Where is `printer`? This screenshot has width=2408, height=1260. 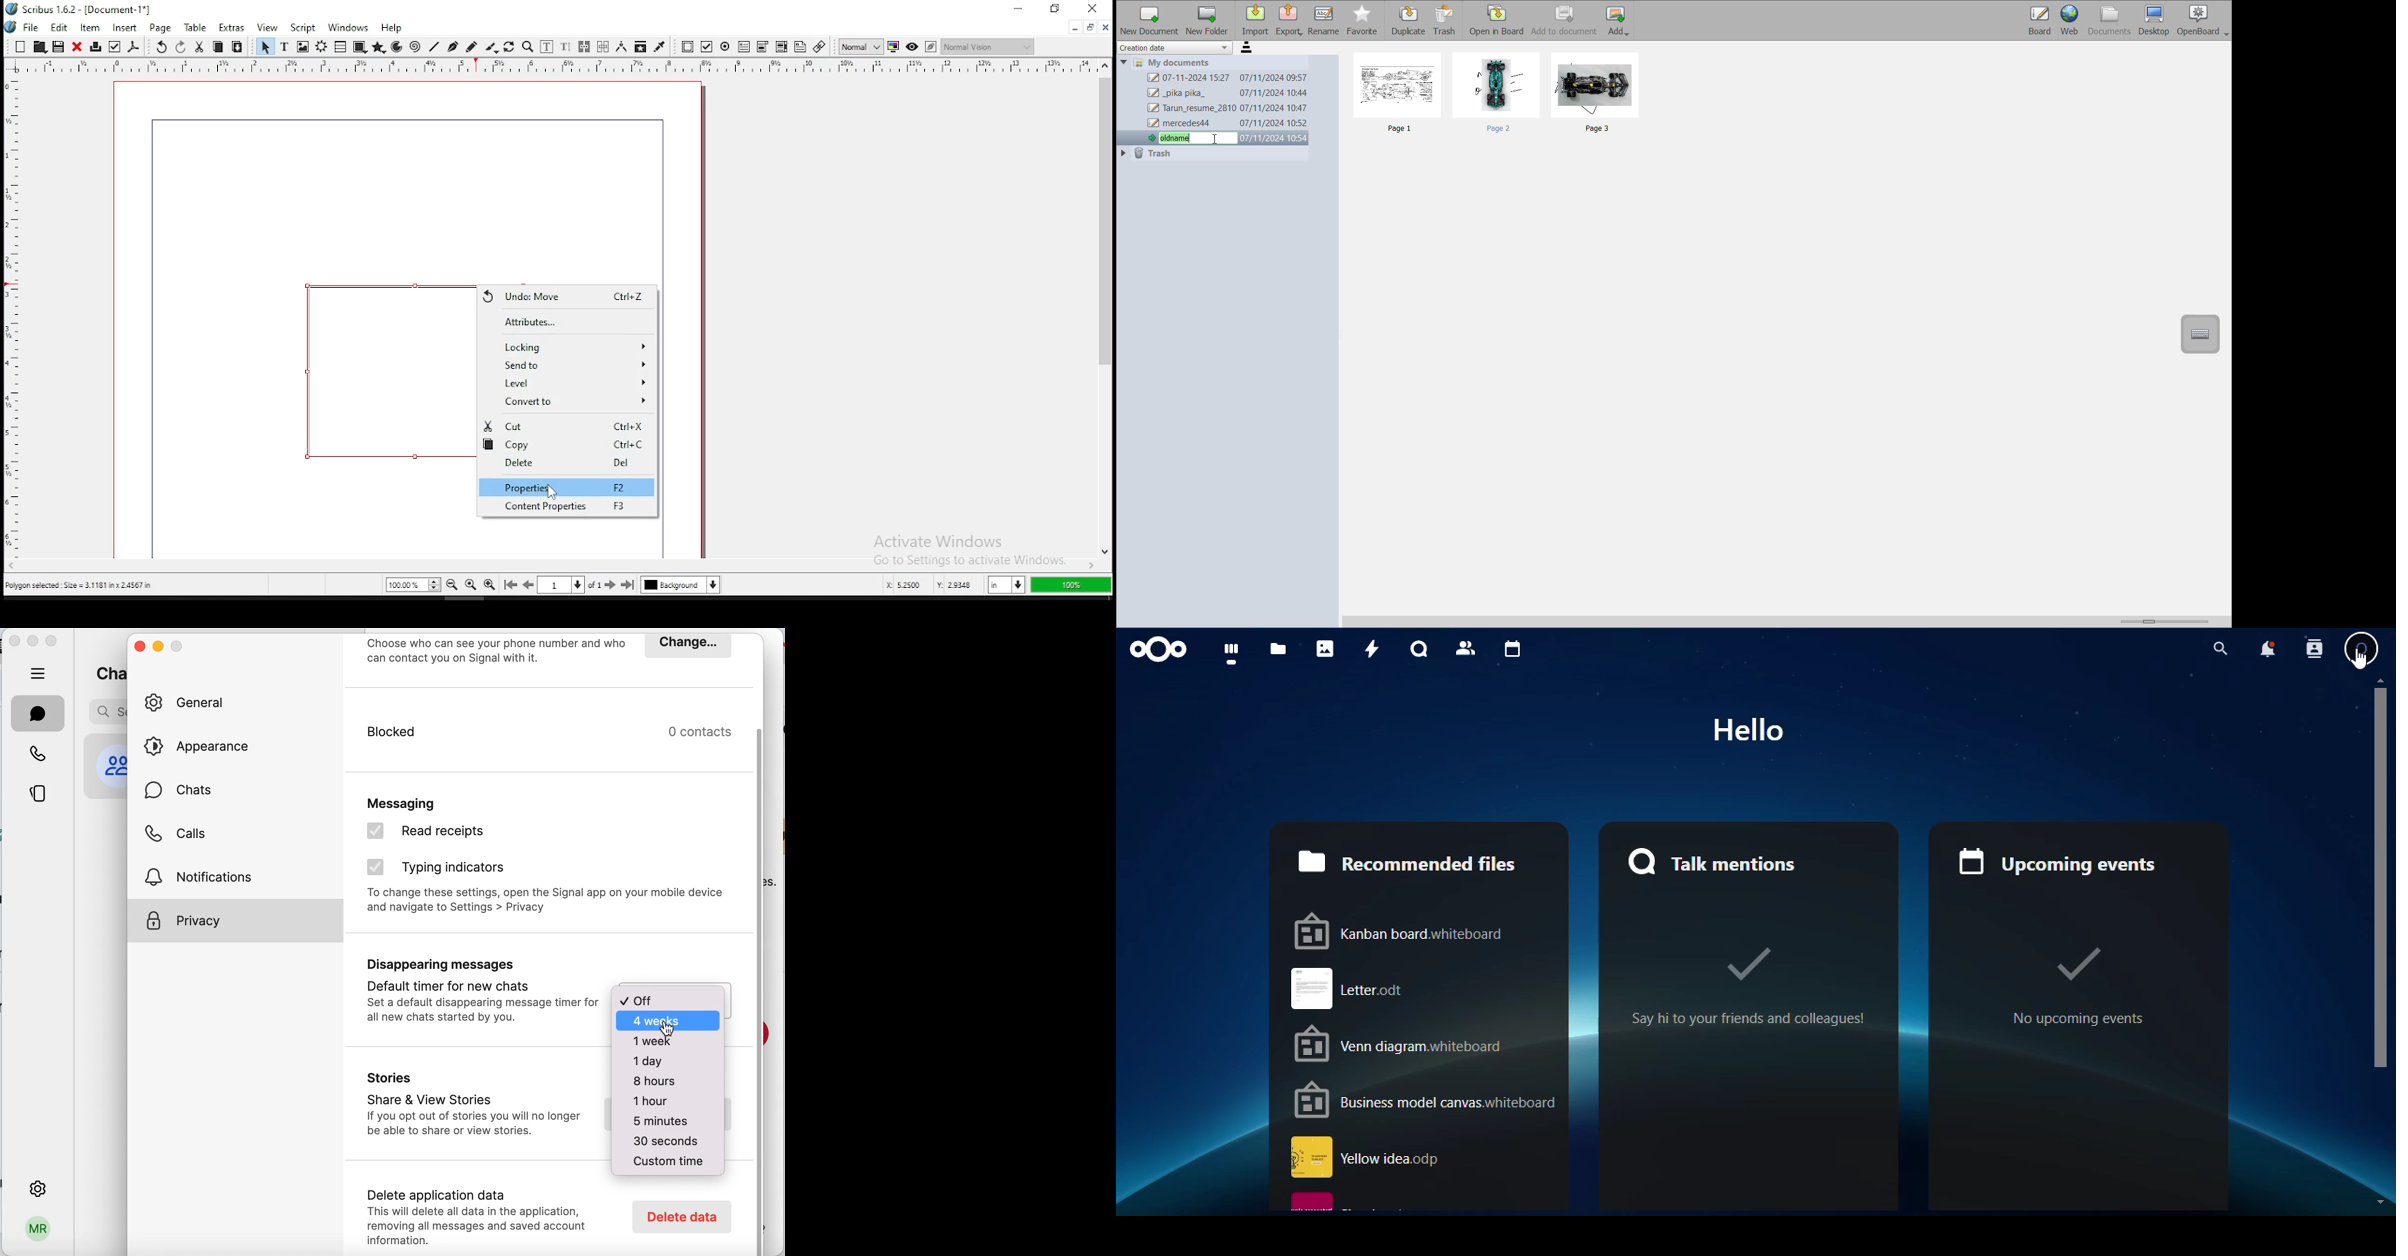 printer is located at coordinates (95, 47).